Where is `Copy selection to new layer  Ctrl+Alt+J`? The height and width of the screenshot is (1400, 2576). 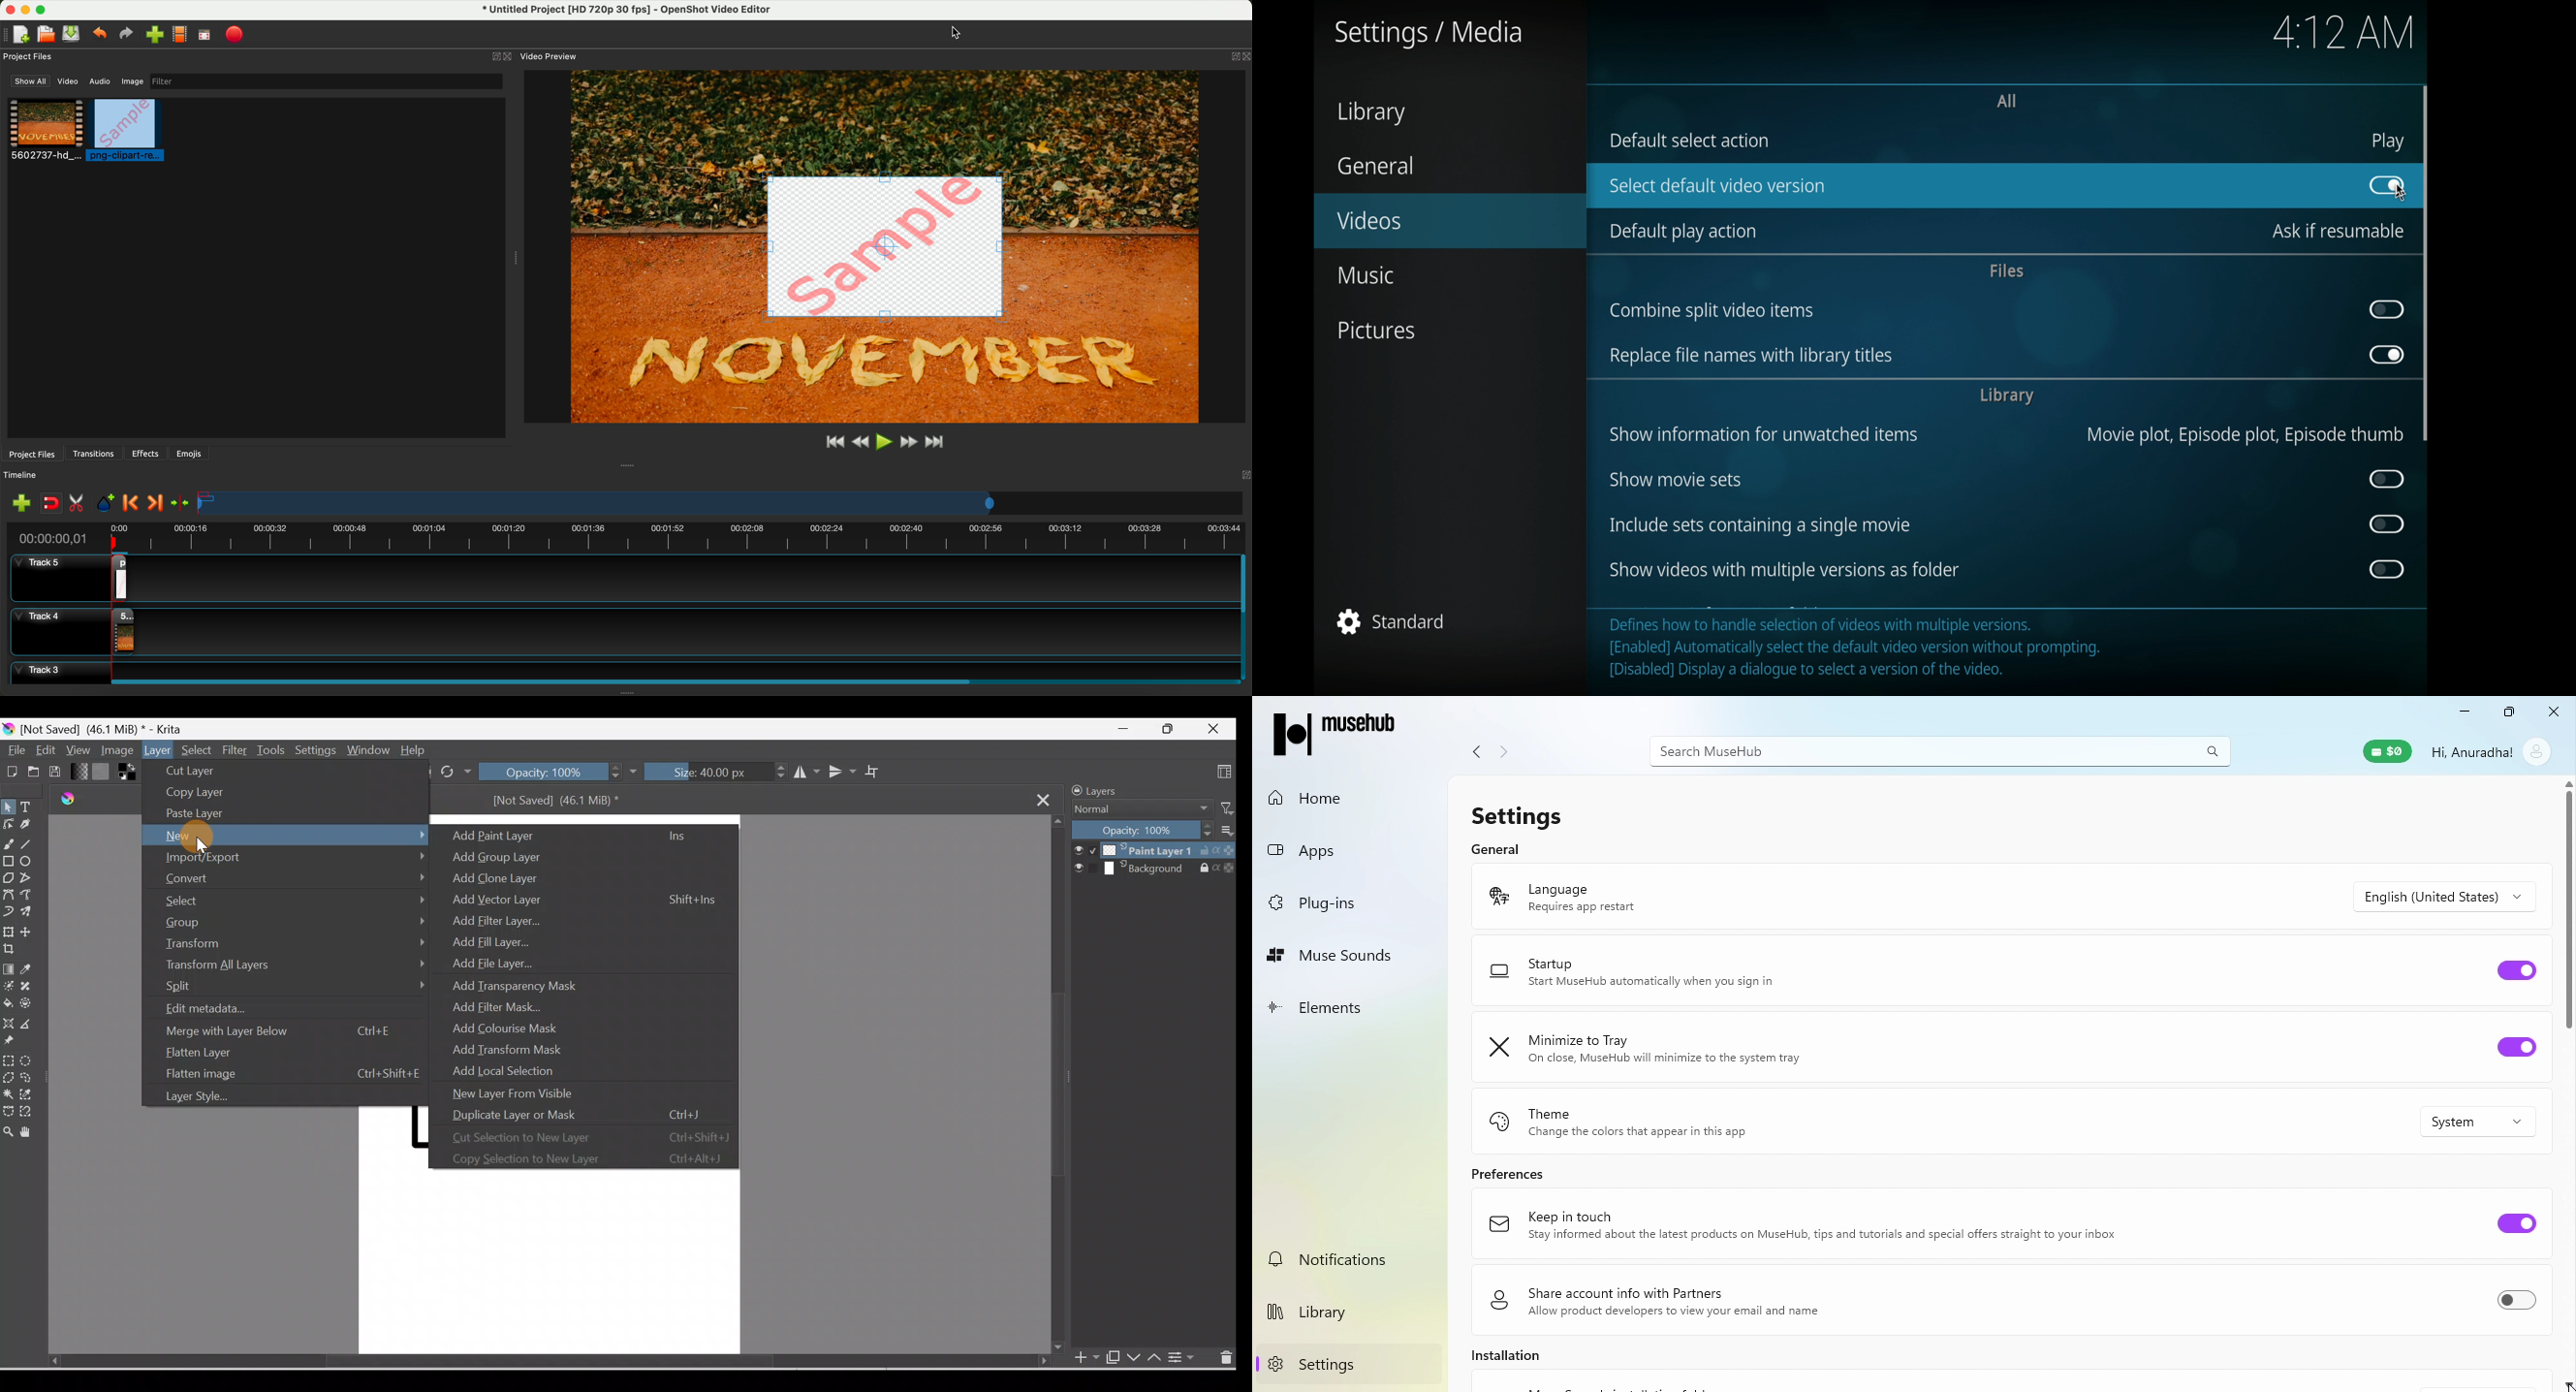
Copy selection to new layer  Ctrl+Alt+J is located at coordinates (583, 1158).